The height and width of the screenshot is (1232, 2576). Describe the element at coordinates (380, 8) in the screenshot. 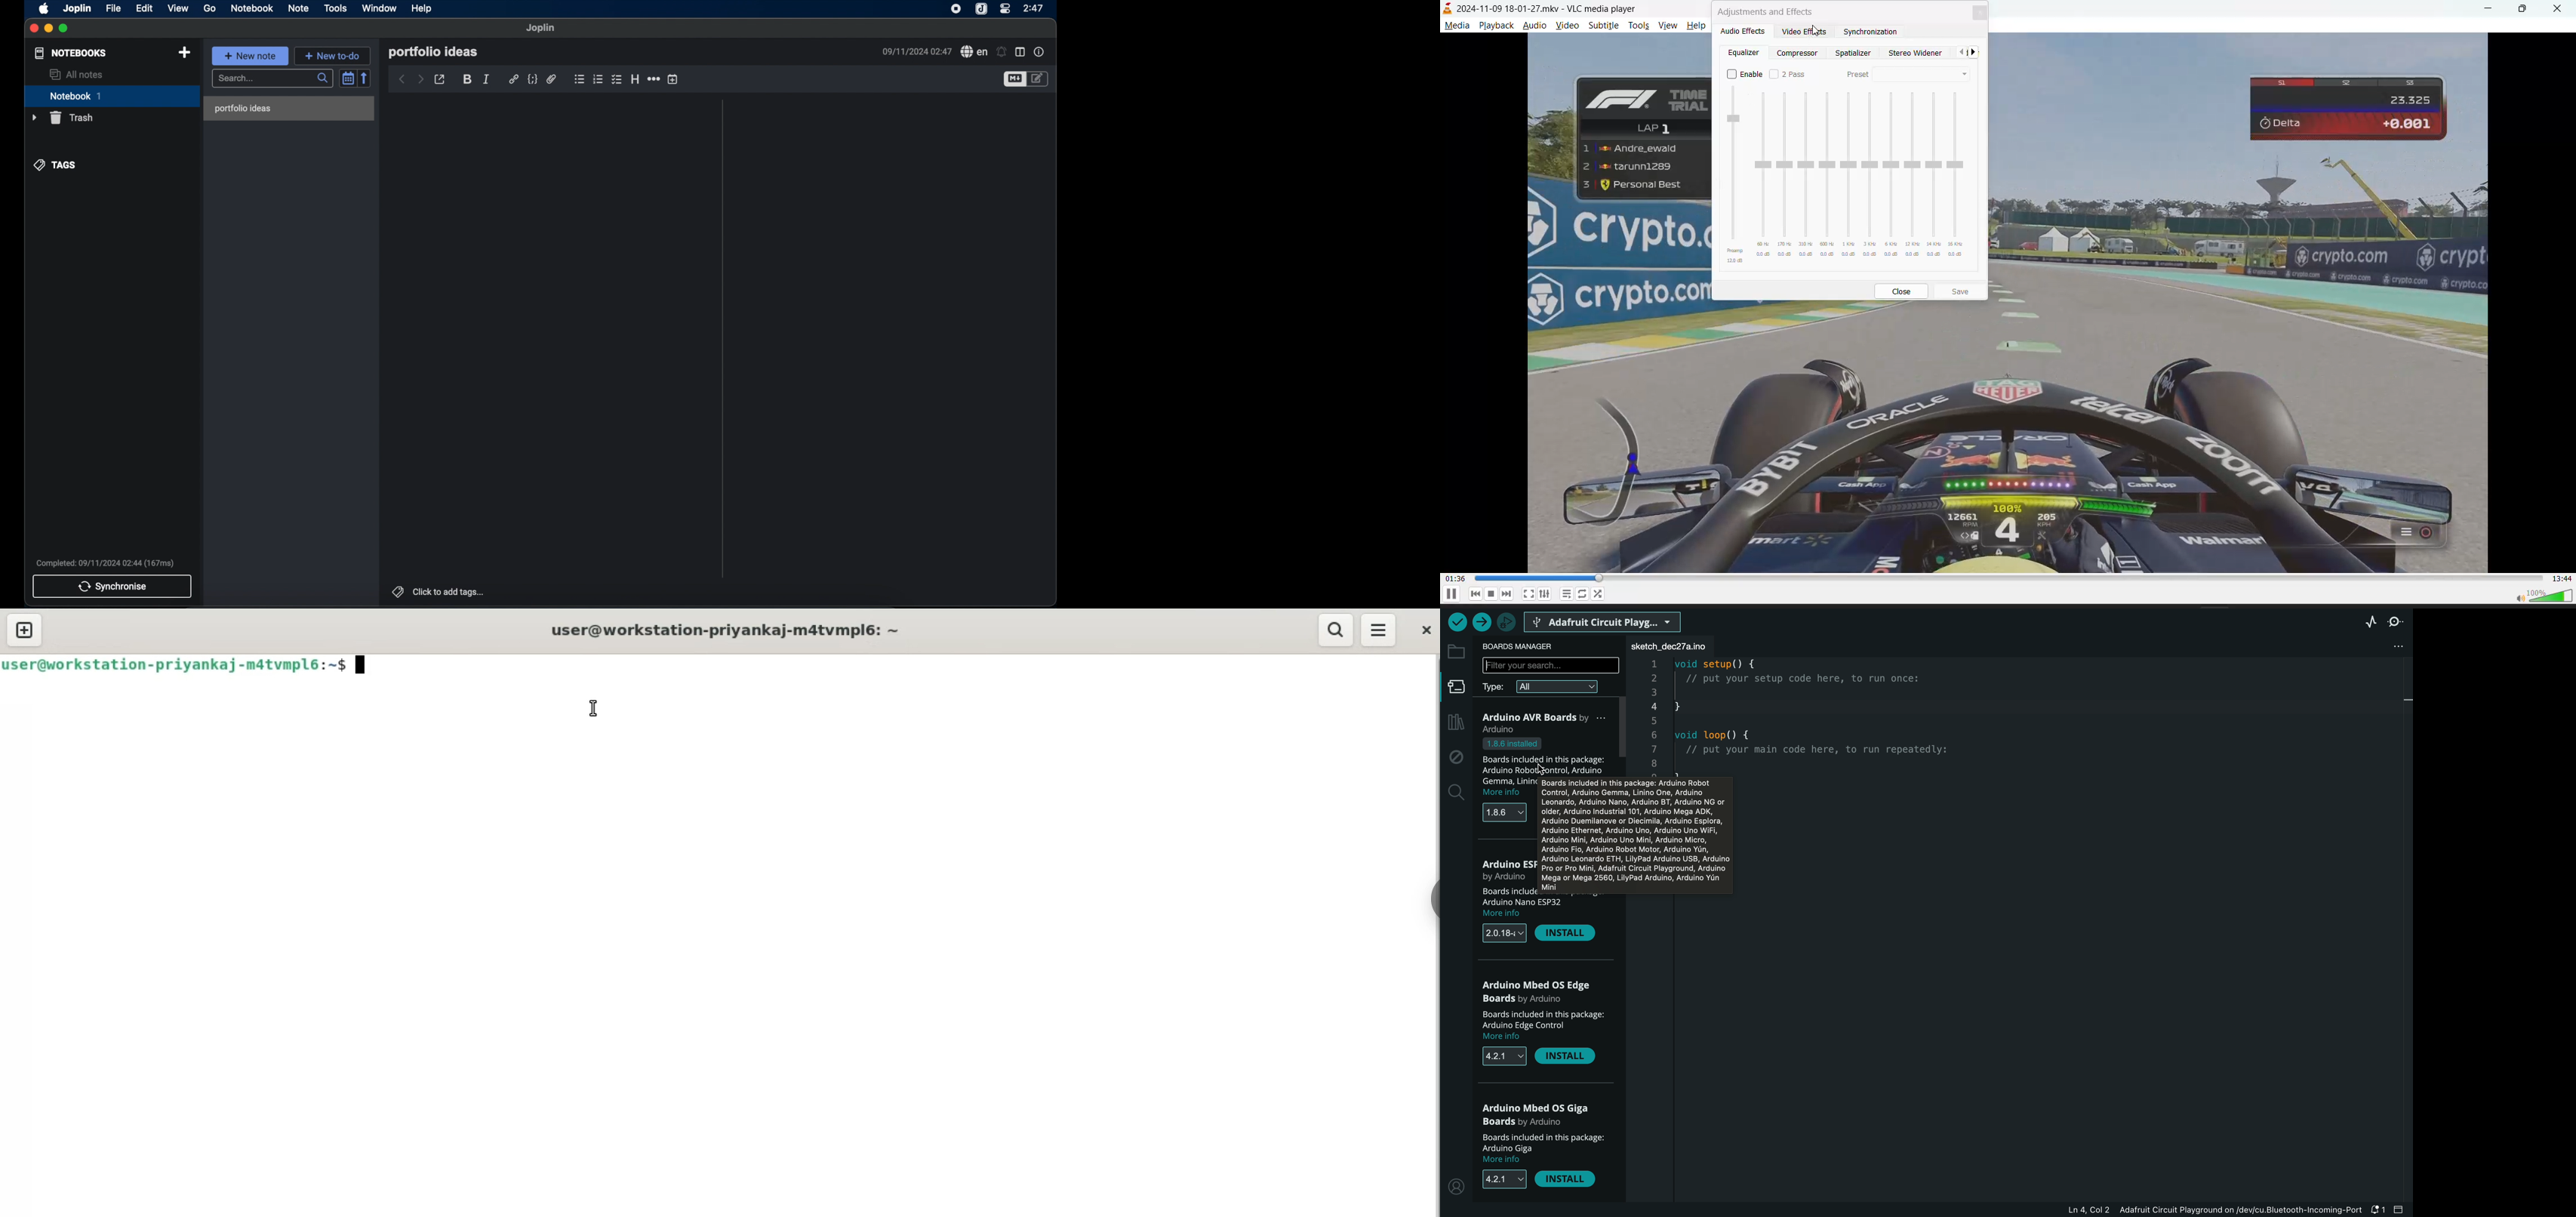

I see `window` at that location.